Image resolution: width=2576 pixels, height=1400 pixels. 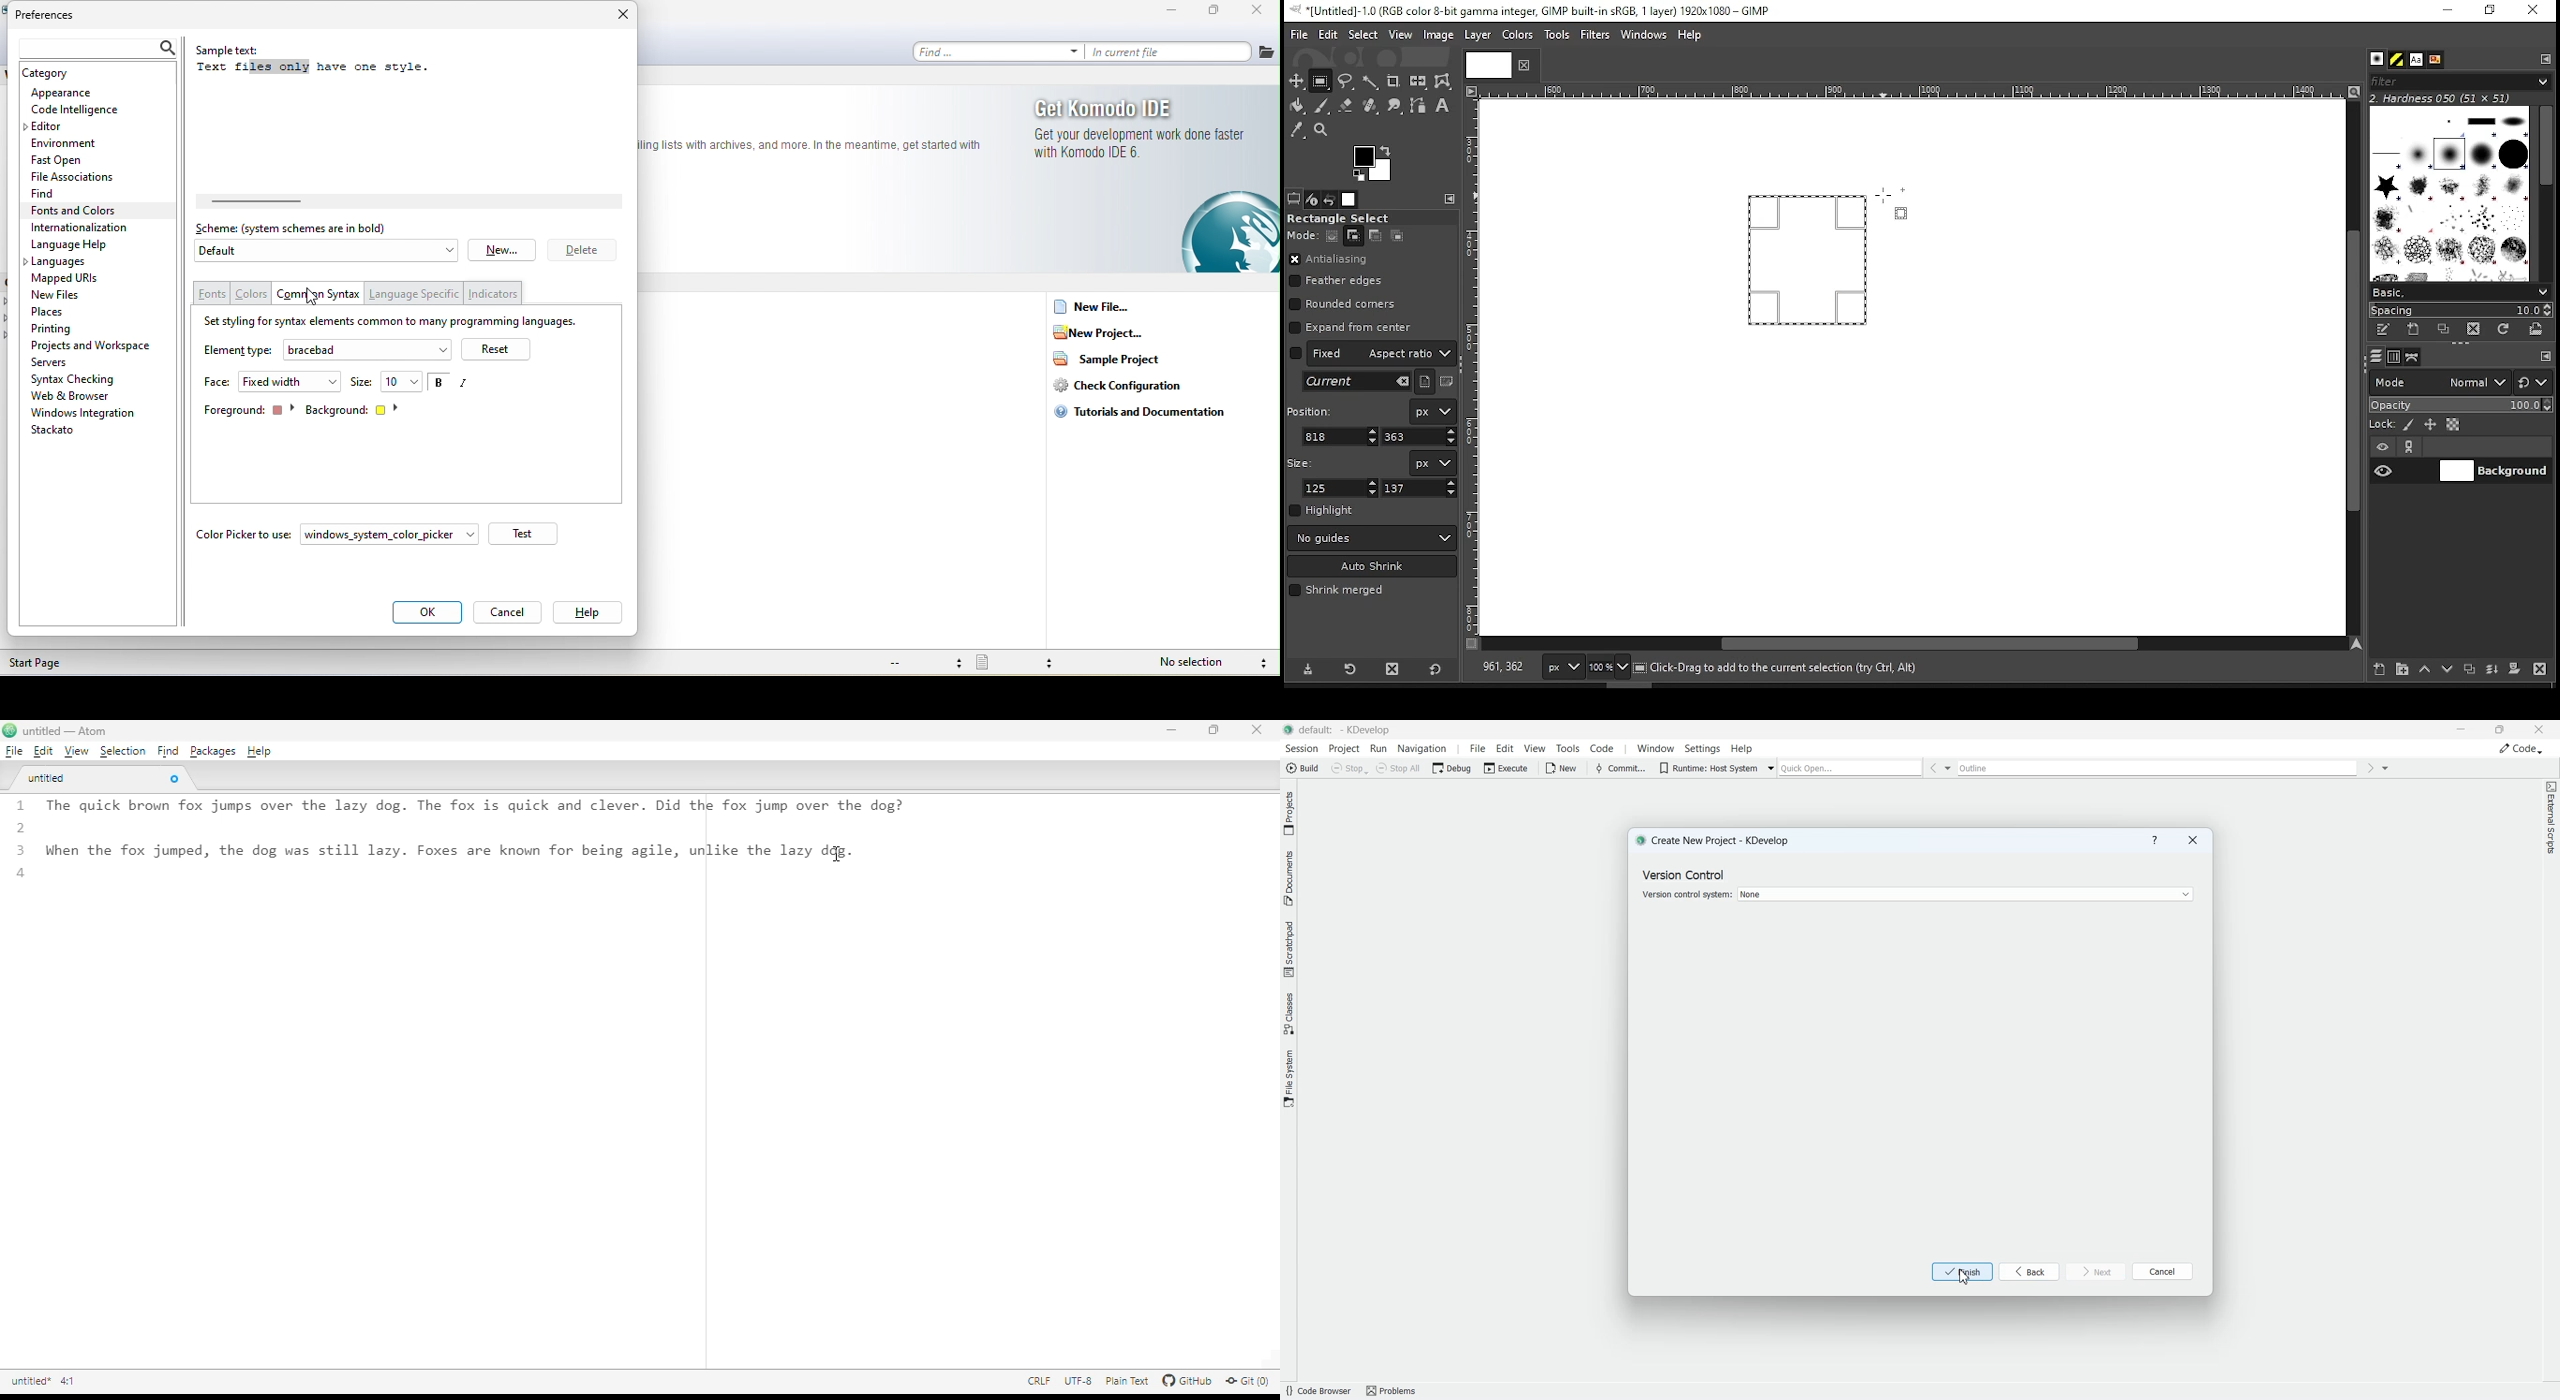 What do you see at coordinates (2492, 11) in the screenshot?
I see `restore` at bounding box center [2492, 11].